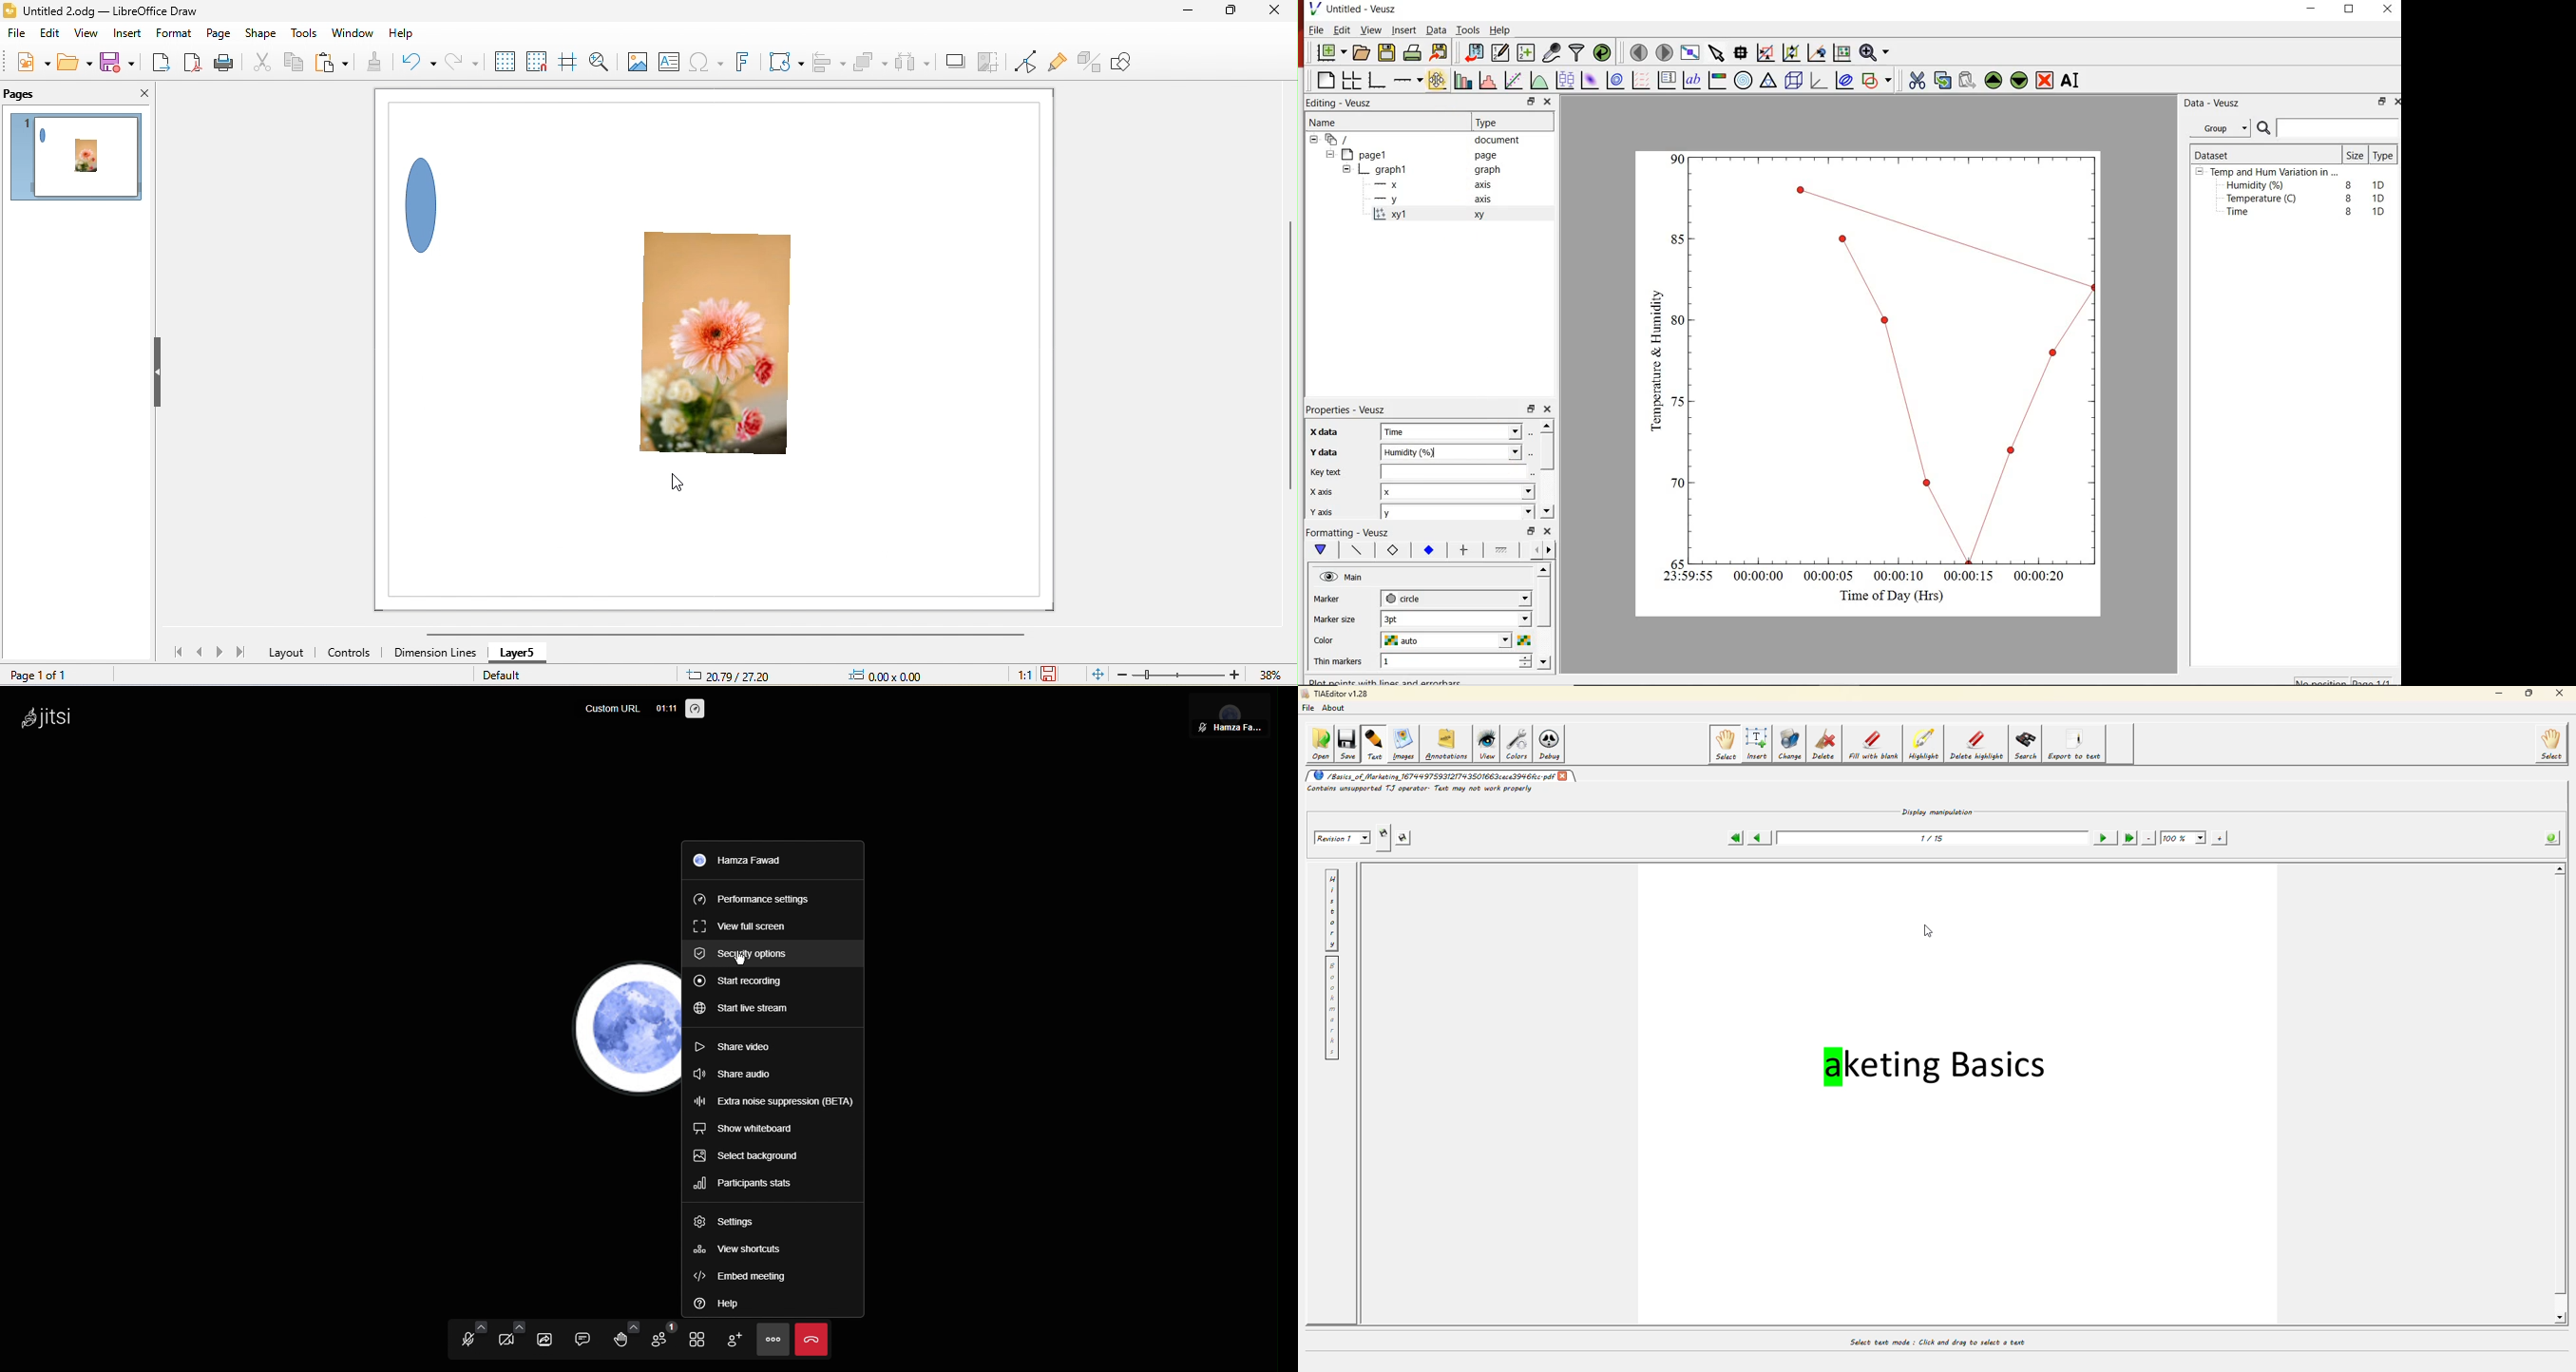 The height and width of the screenshot is (1372, 2576). I want to click on default, so click(514, 674).